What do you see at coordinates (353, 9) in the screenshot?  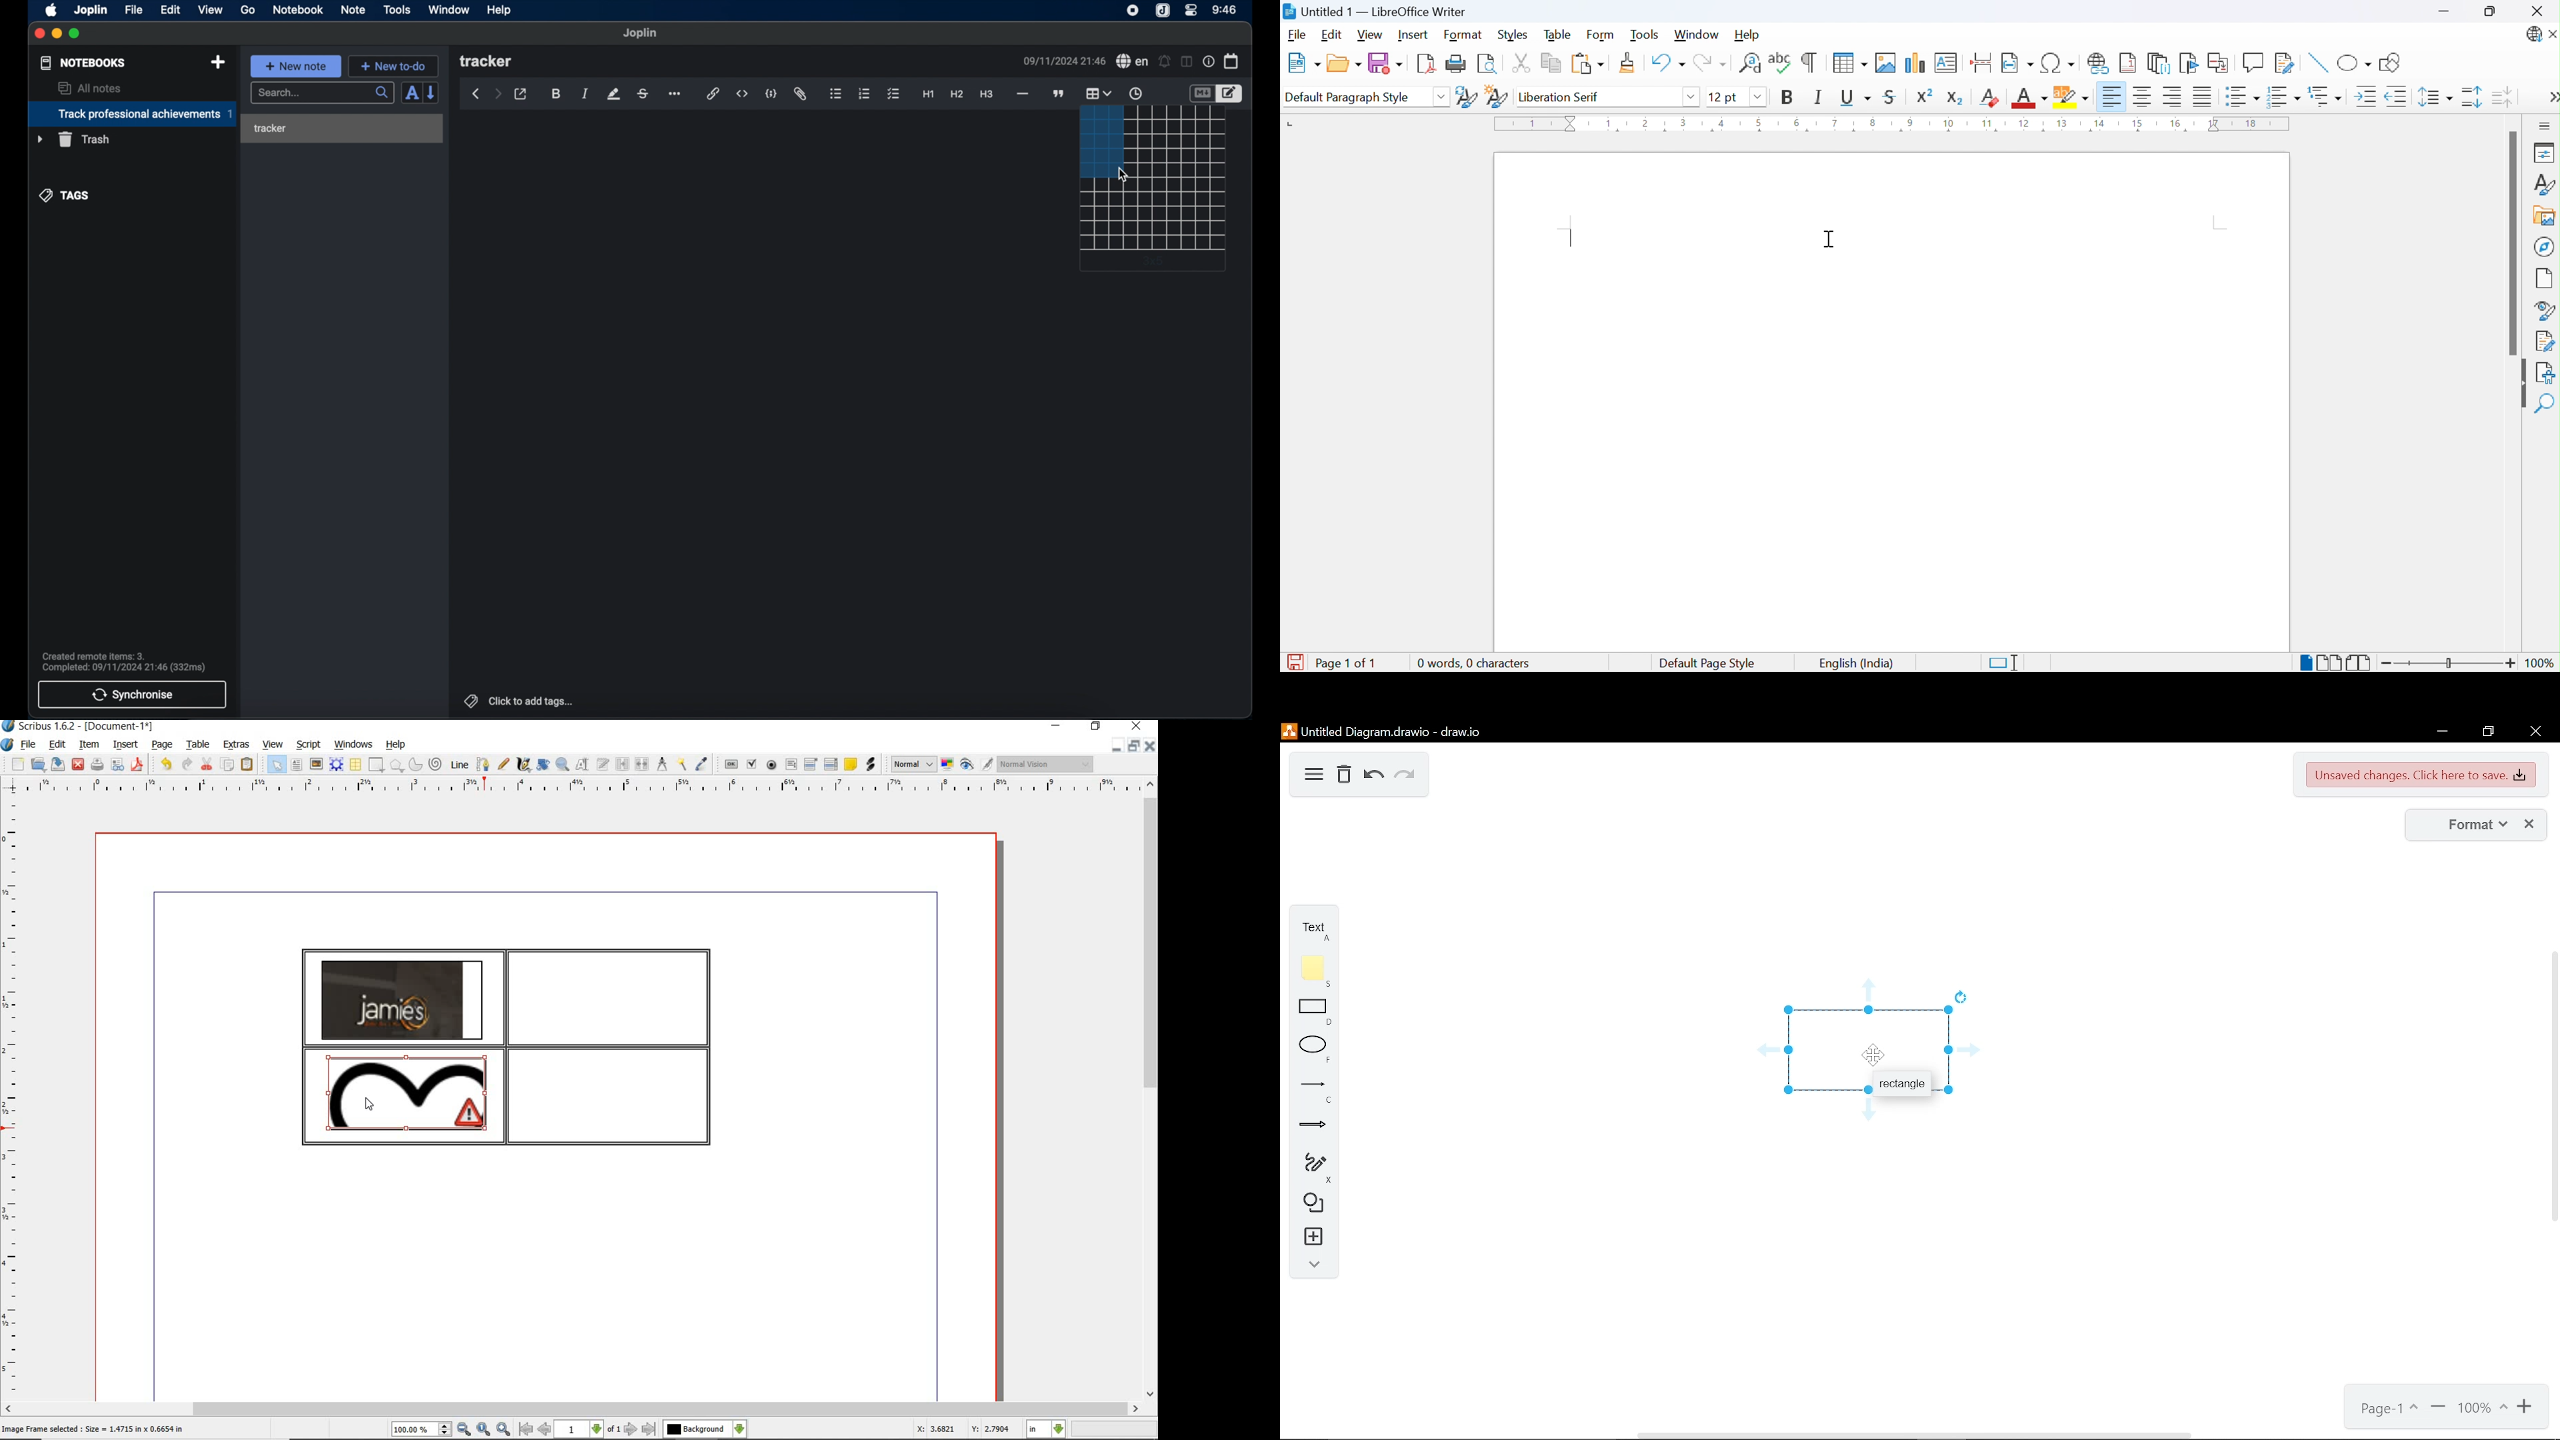 I see `note` at bounding box center [353, 9].